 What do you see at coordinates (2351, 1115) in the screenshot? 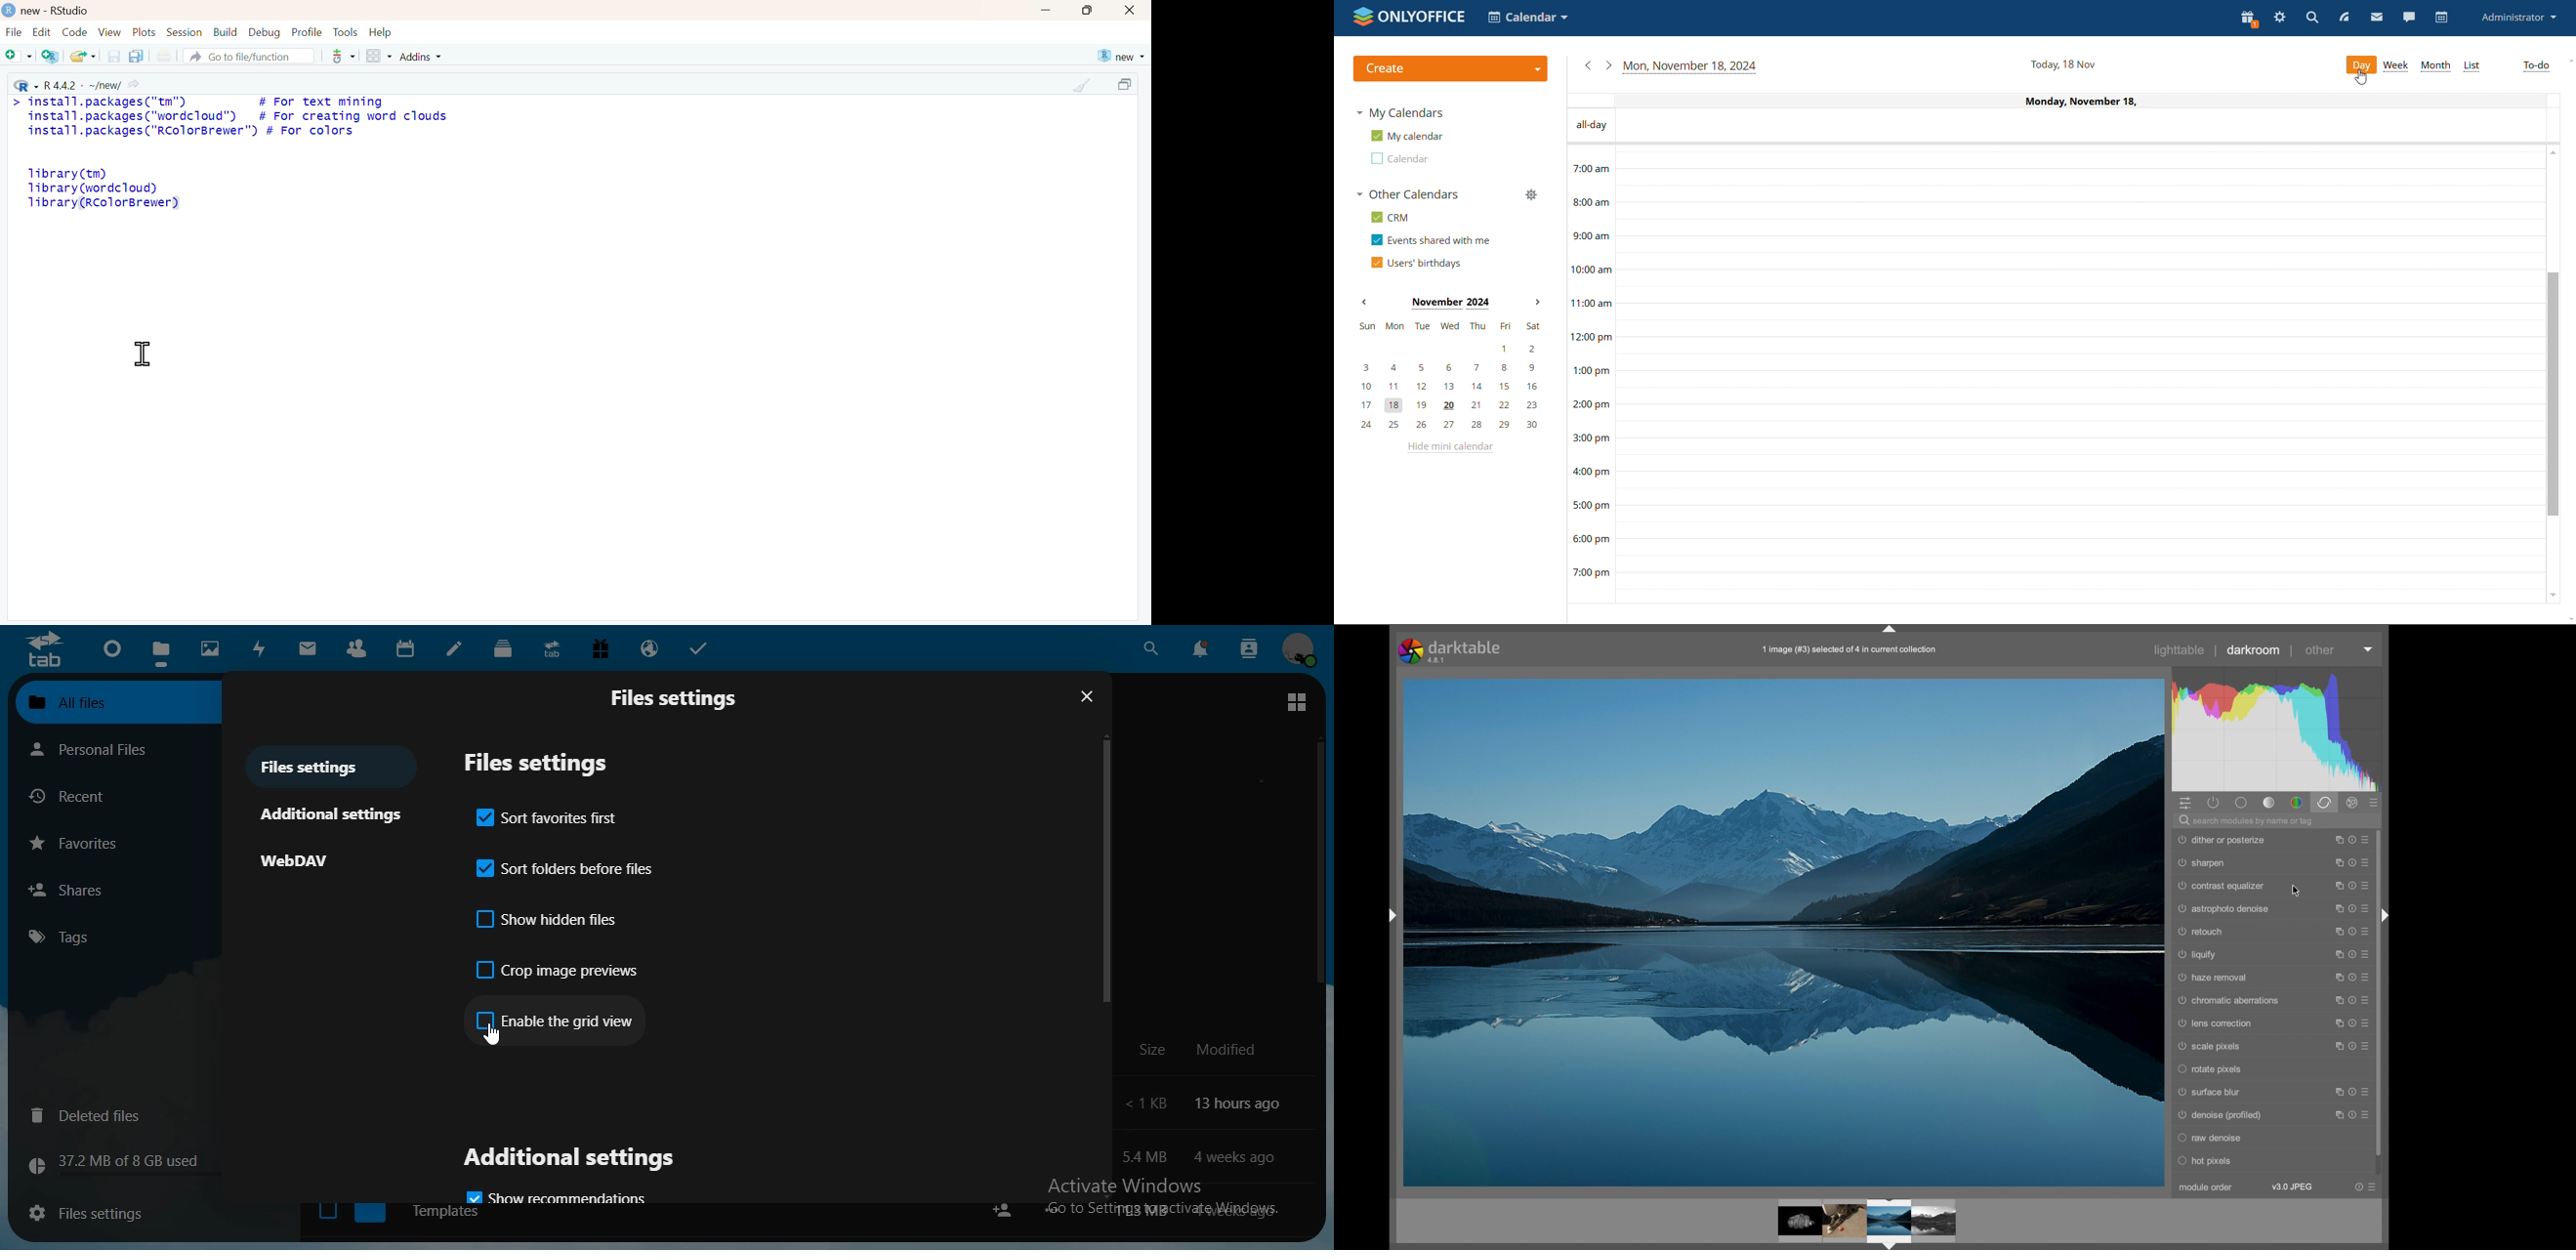
I see `more options` at bounding box center [2351, 1115].